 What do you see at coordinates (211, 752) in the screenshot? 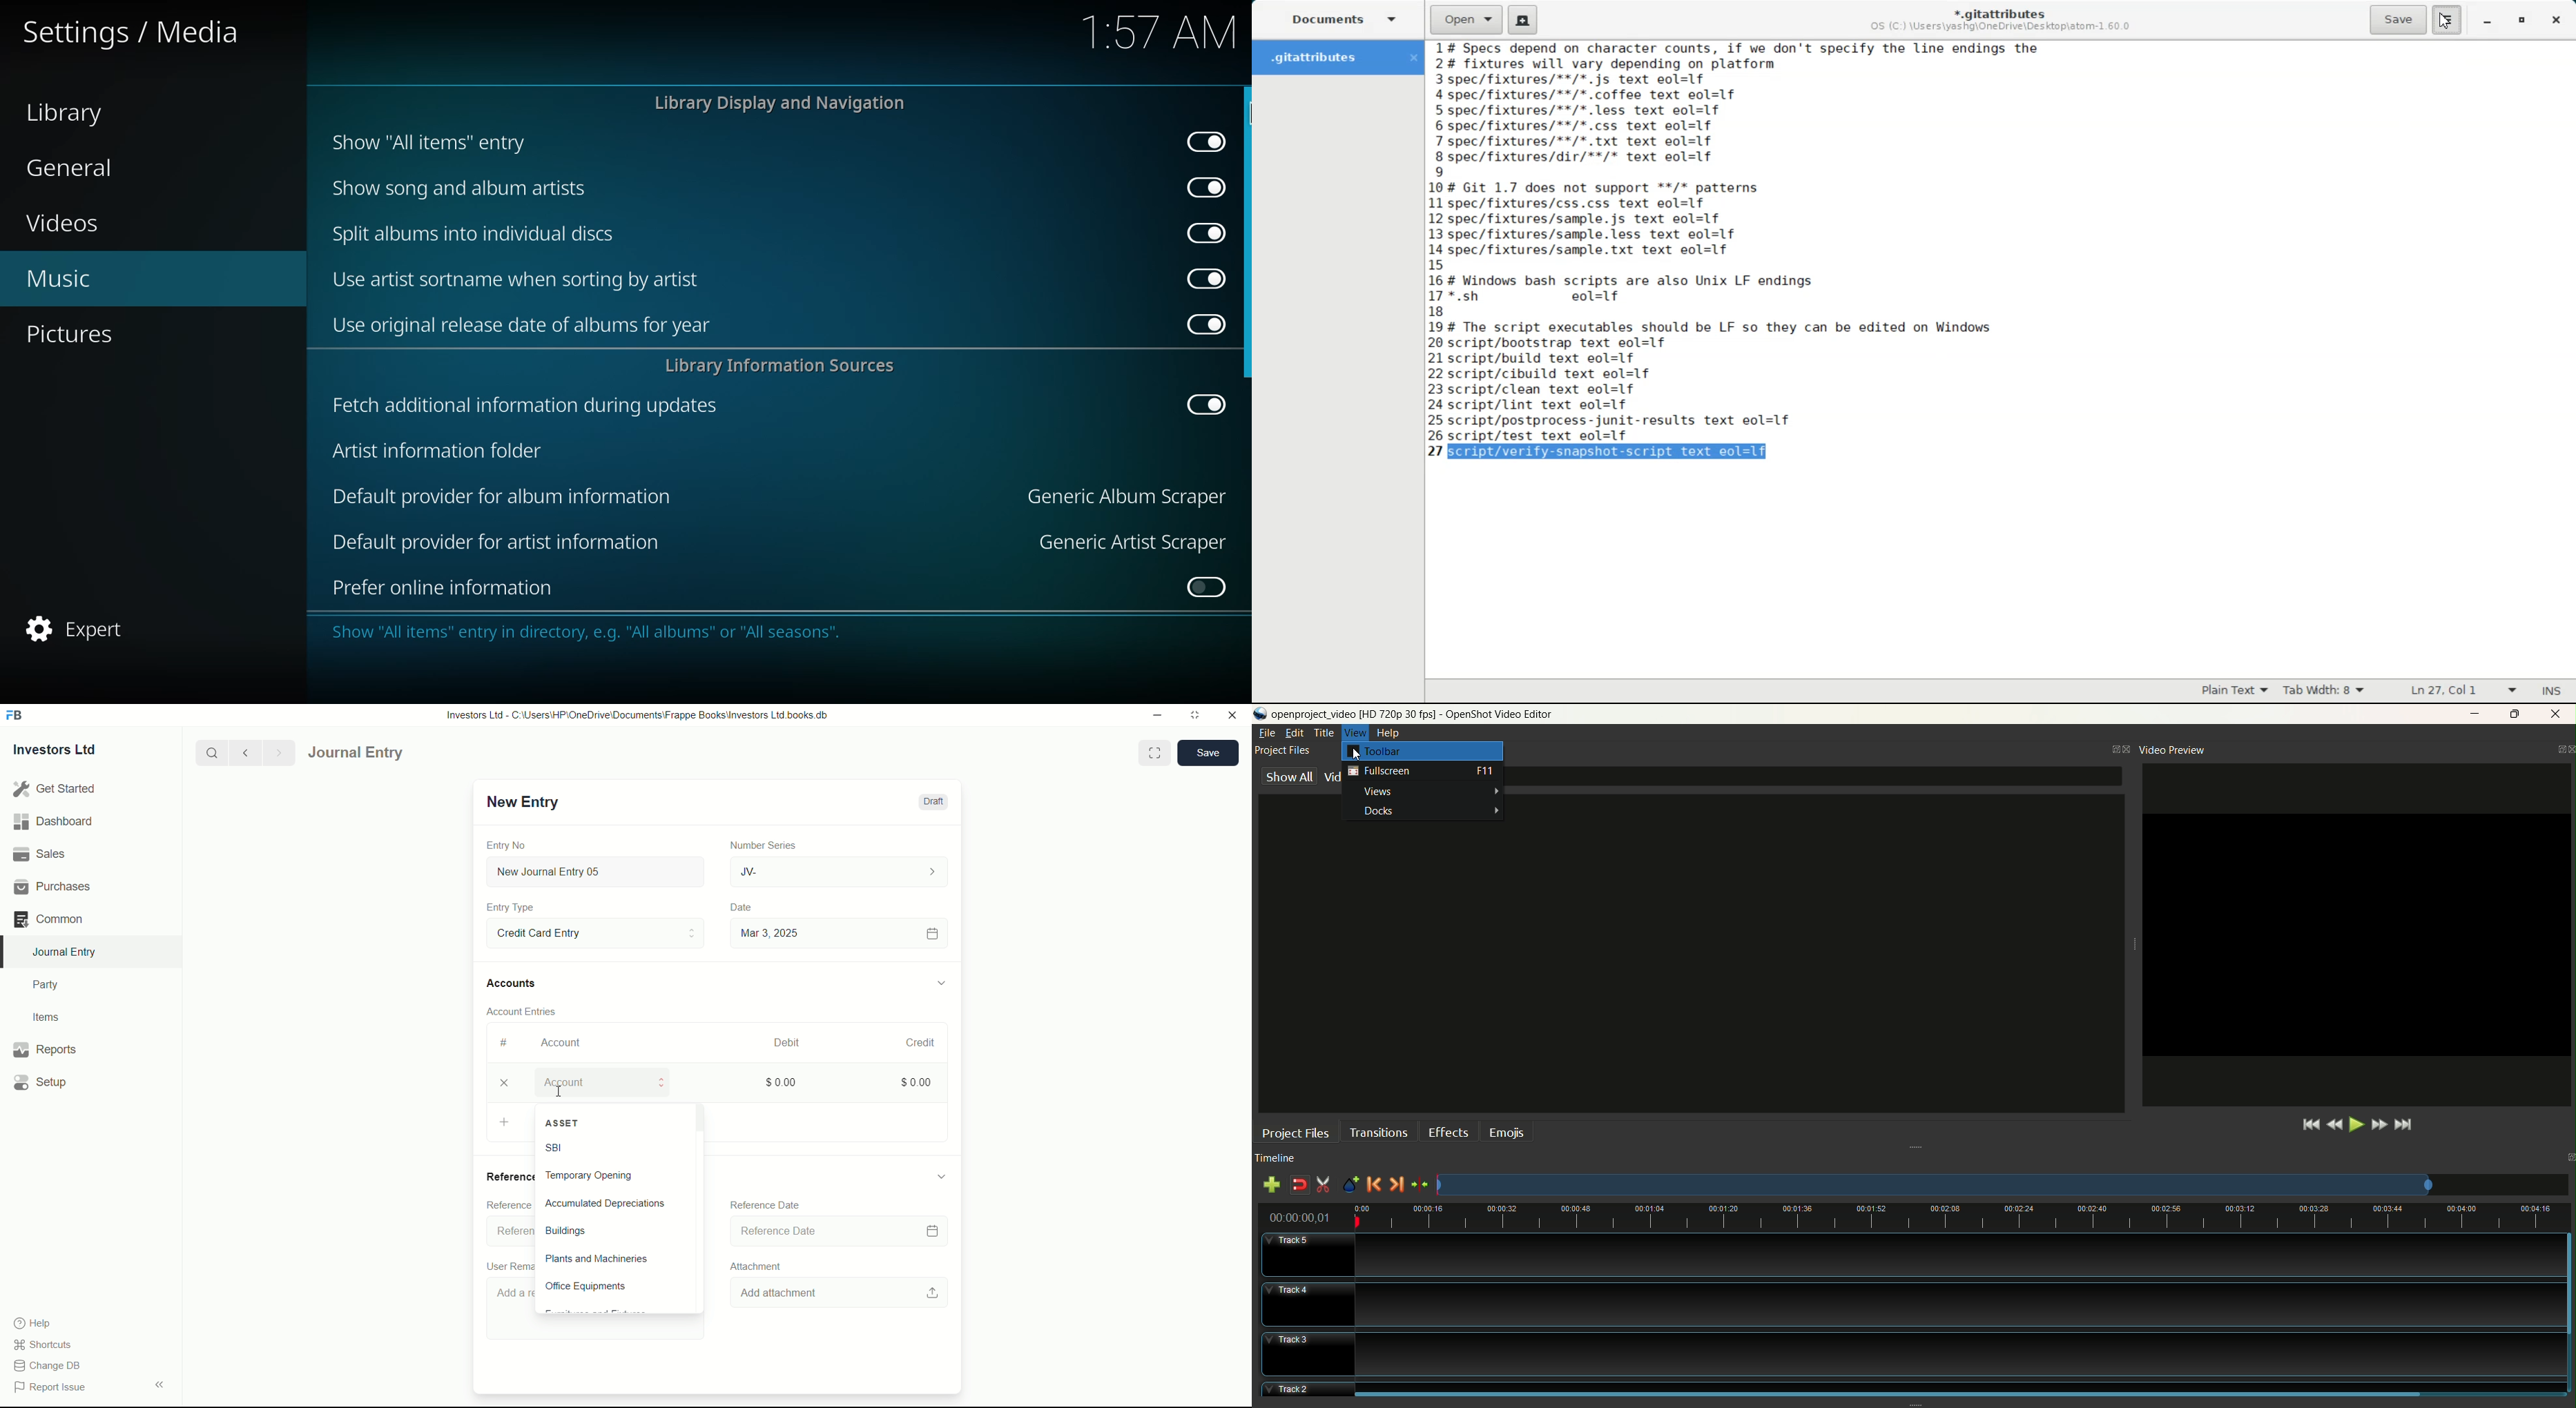
I see `search` at bounding box center [211, 752].